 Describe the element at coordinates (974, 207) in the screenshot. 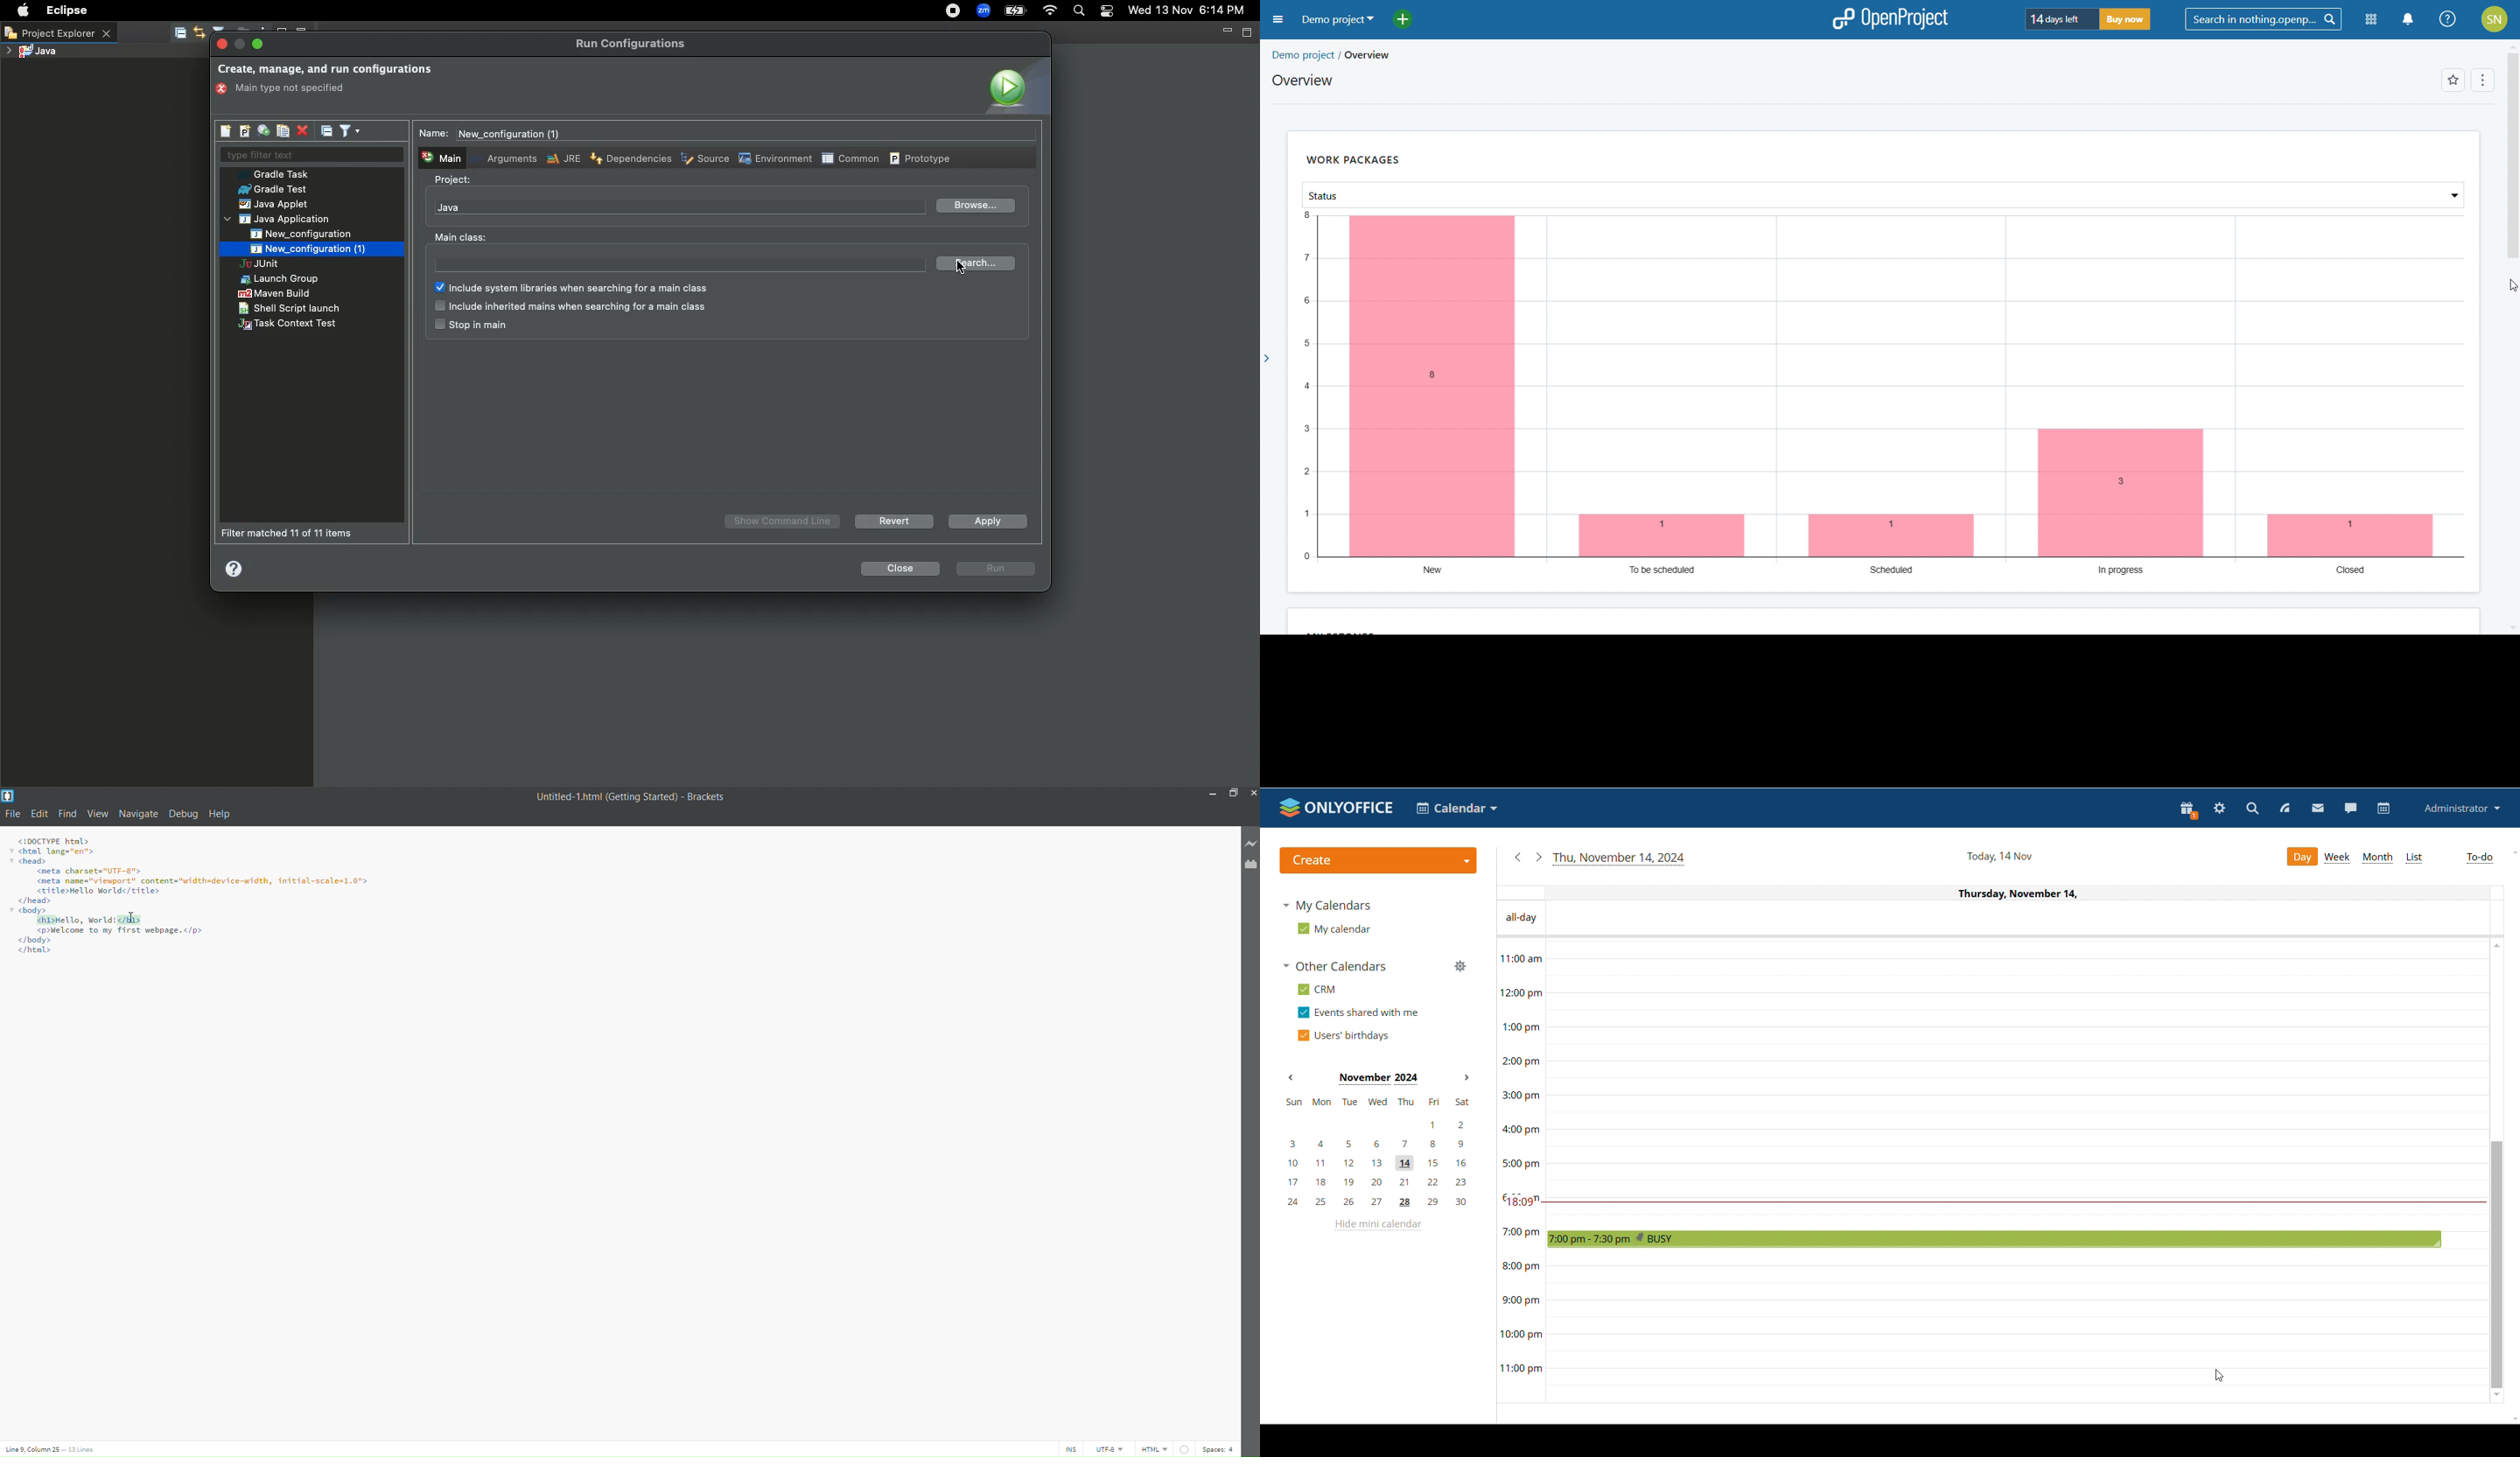

I see `Browse` at that location.